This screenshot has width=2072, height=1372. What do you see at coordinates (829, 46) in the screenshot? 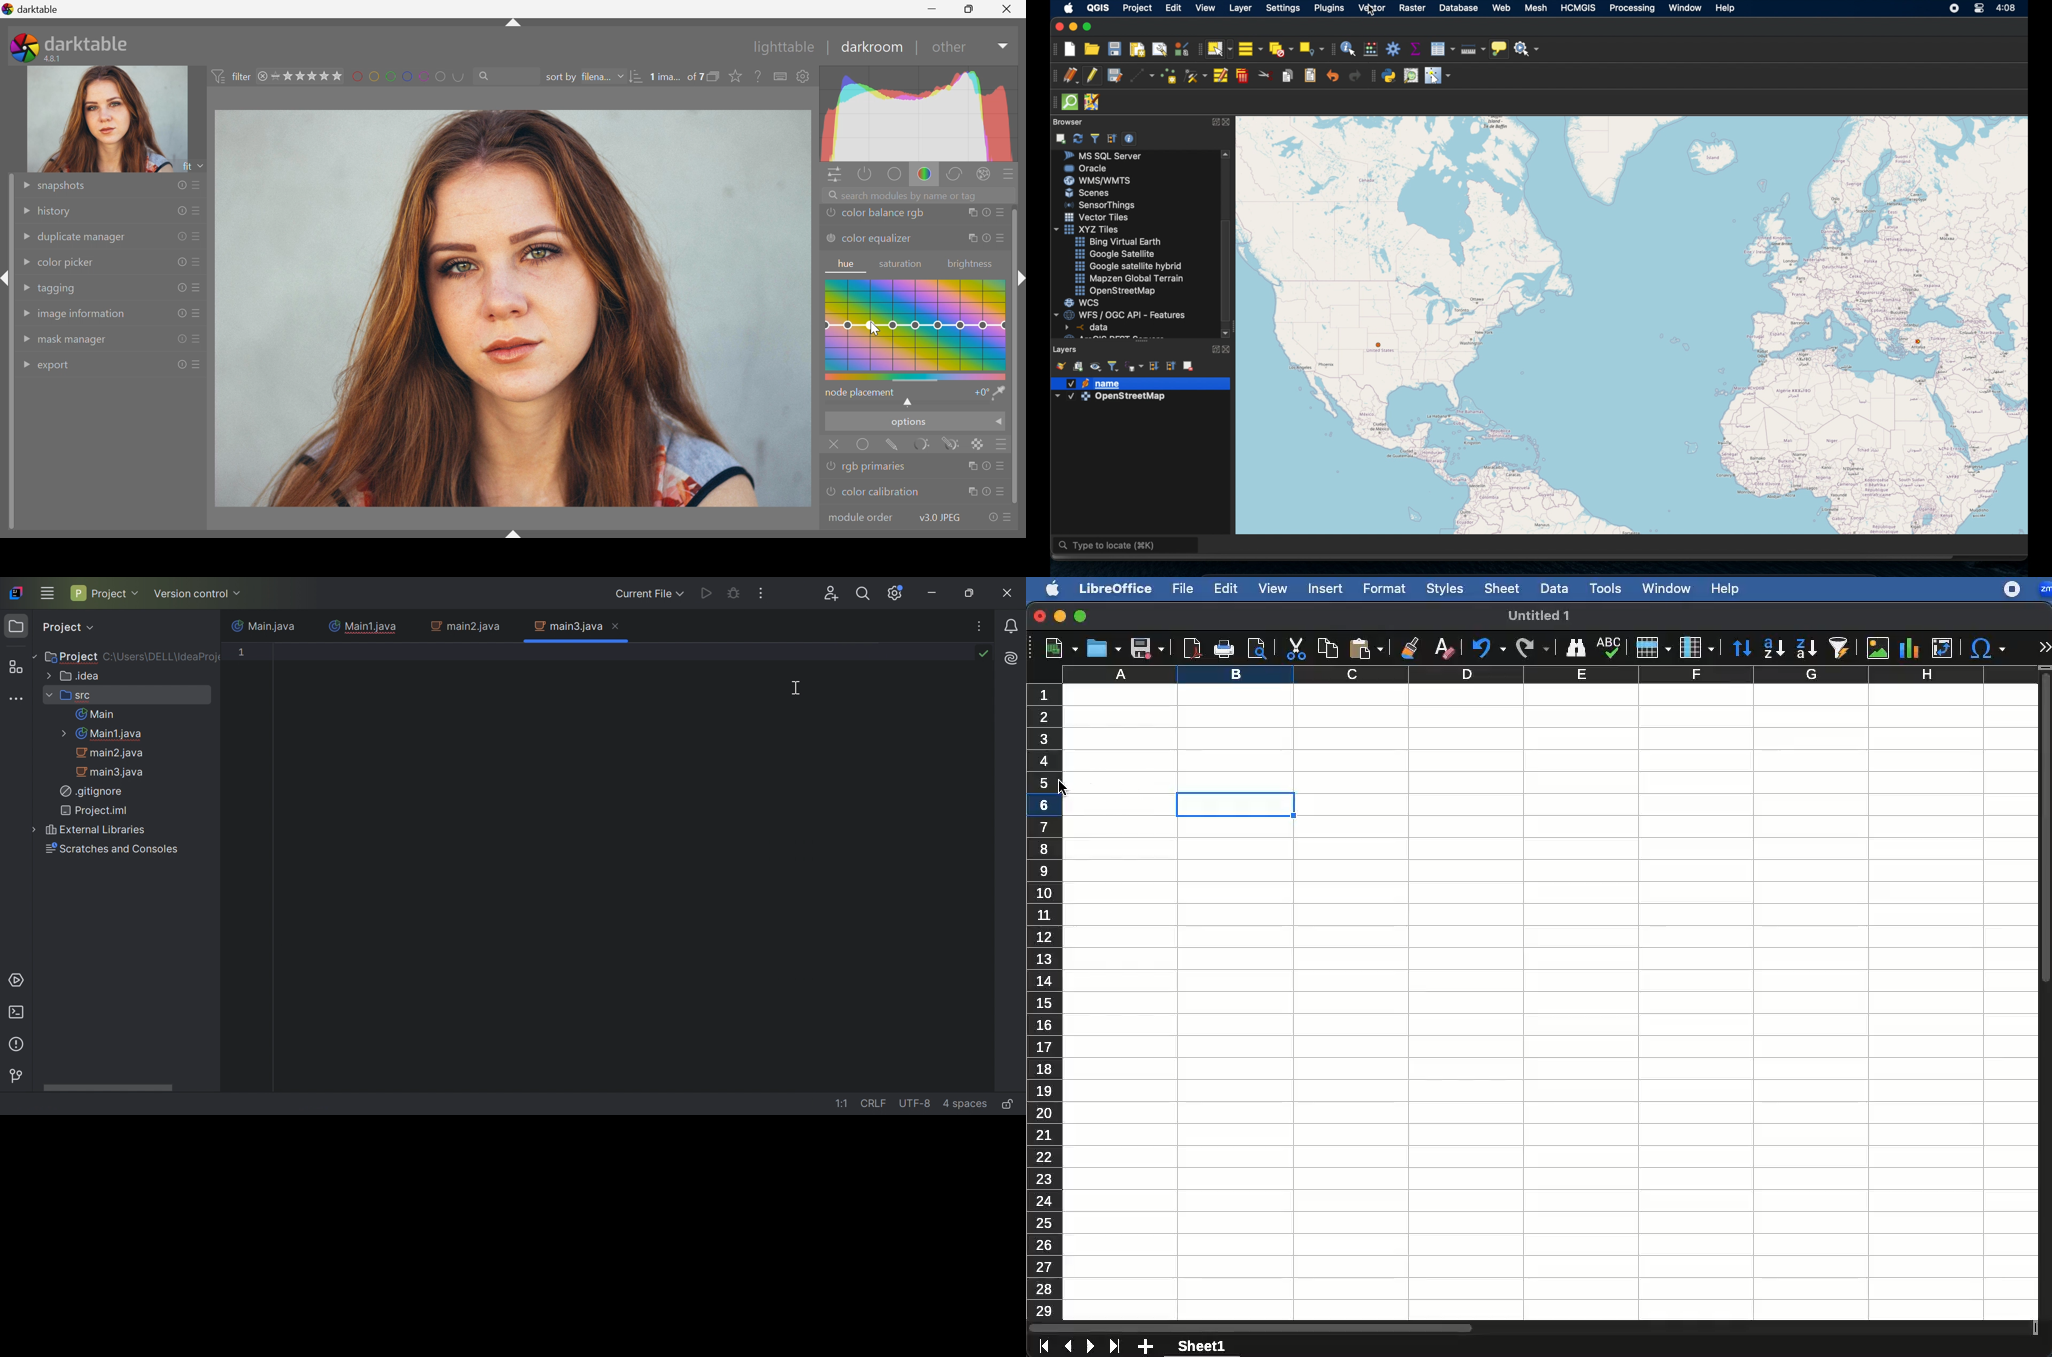
I see `|` at bounding box center [829, 46].